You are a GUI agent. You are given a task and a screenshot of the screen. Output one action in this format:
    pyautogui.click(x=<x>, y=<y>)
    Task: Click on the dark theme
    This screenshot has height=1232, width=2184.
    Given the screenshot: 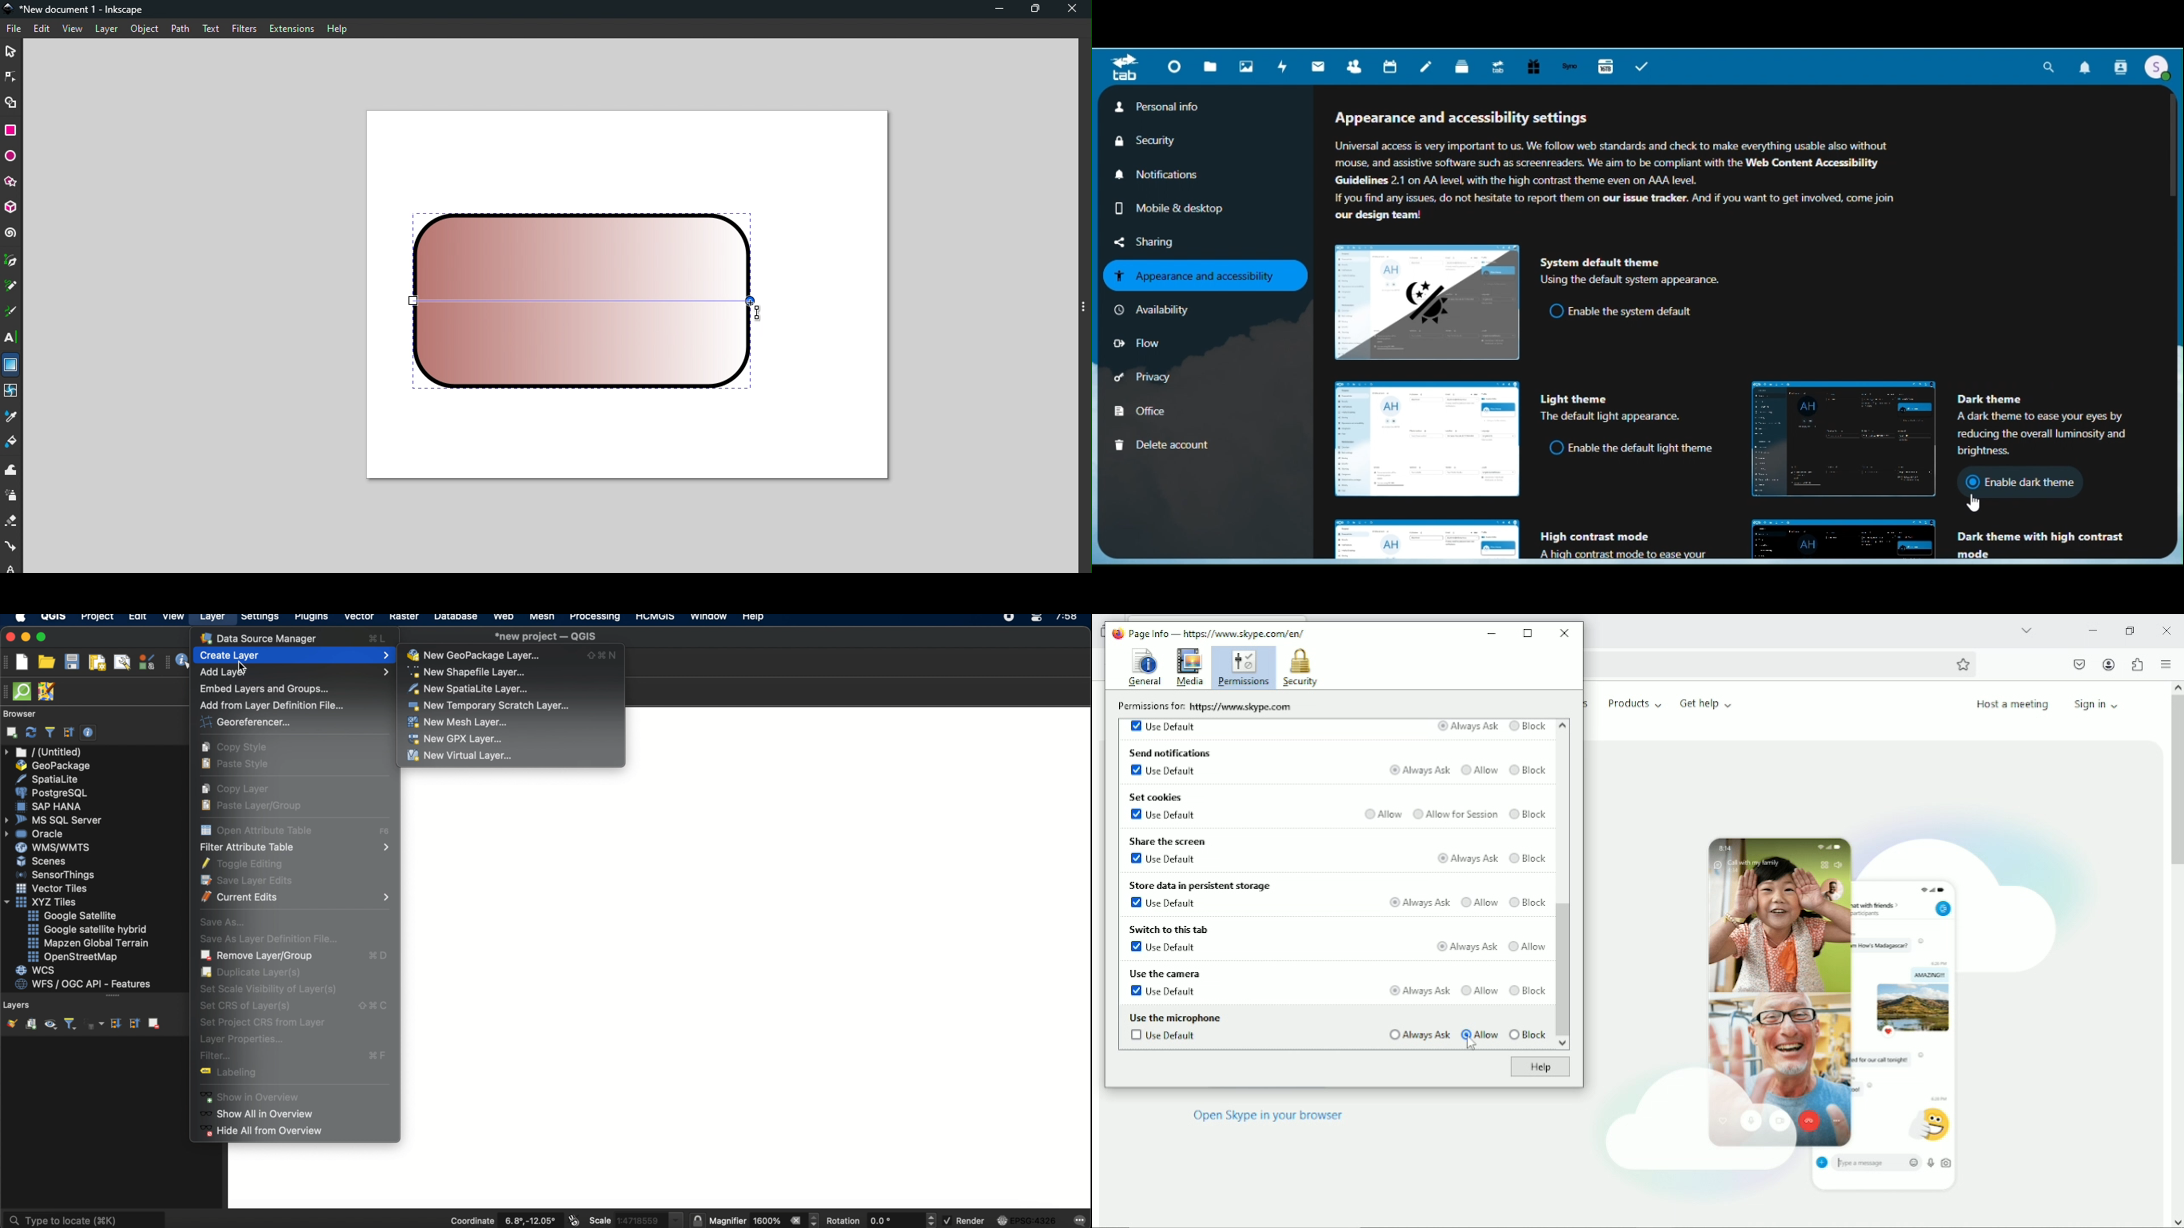 What is the action you would take?
    pyautogui.click(x=1958, y=438)
    